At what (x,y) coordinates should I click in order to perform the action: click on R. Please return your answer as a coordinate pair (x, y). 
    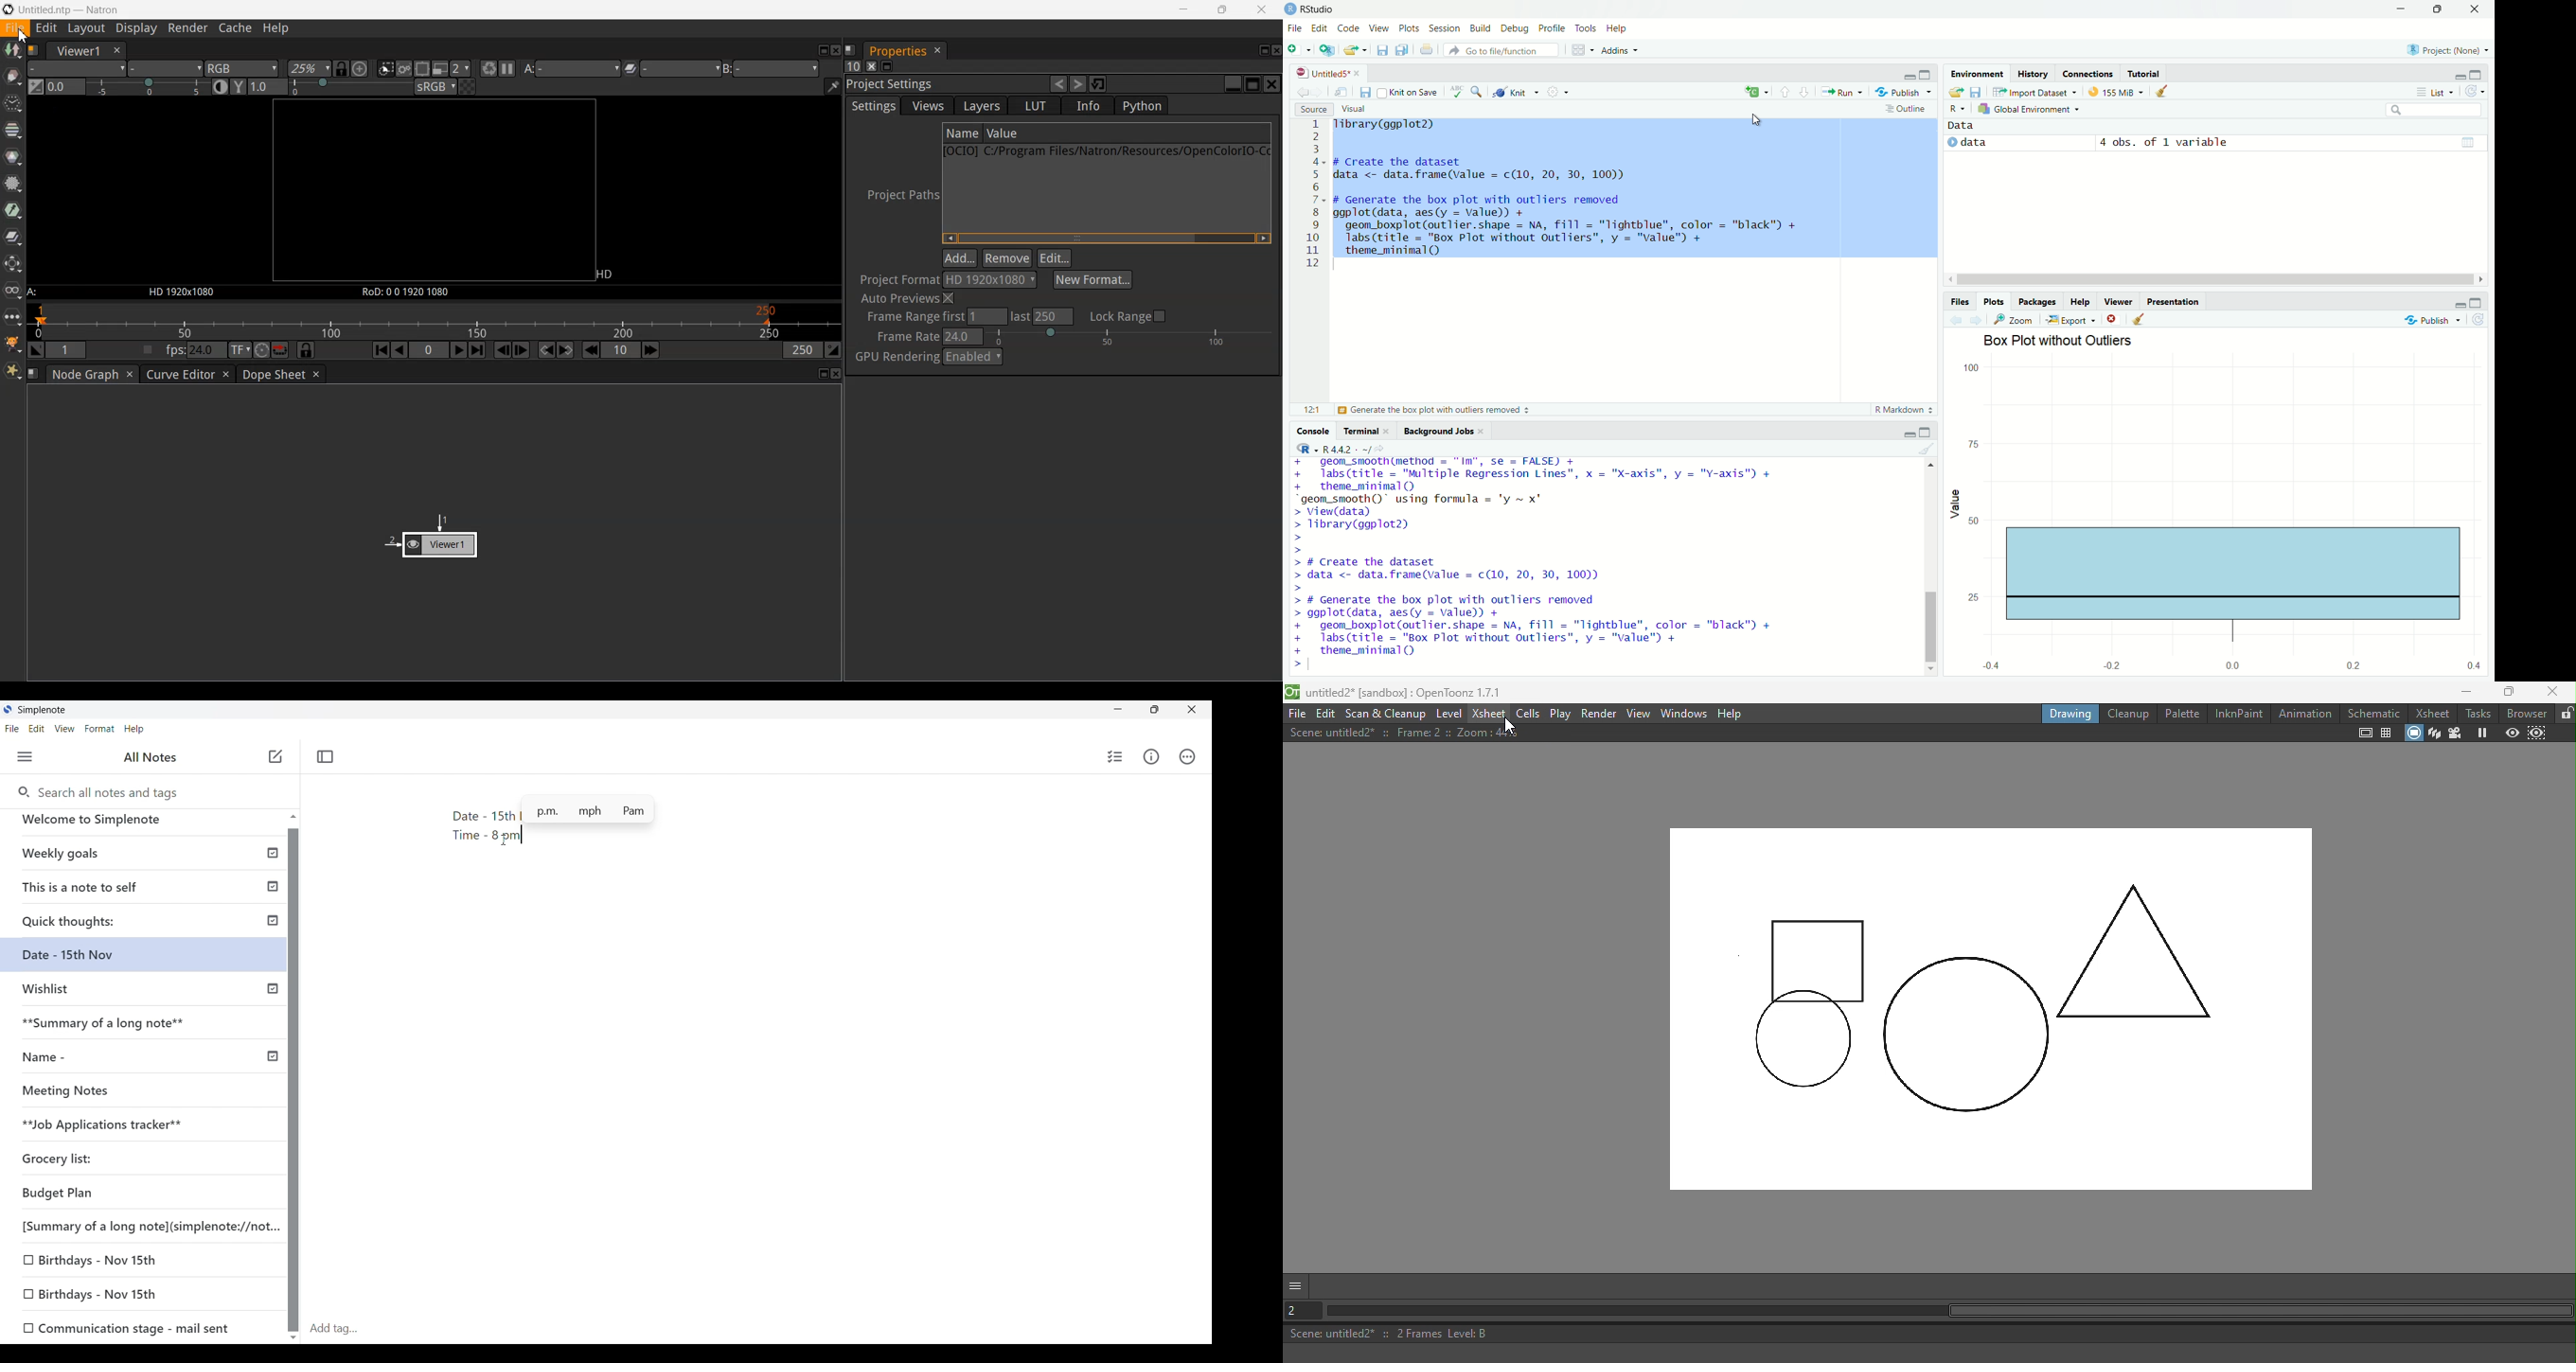
    Looking at the image, I should click on (1954, 107).